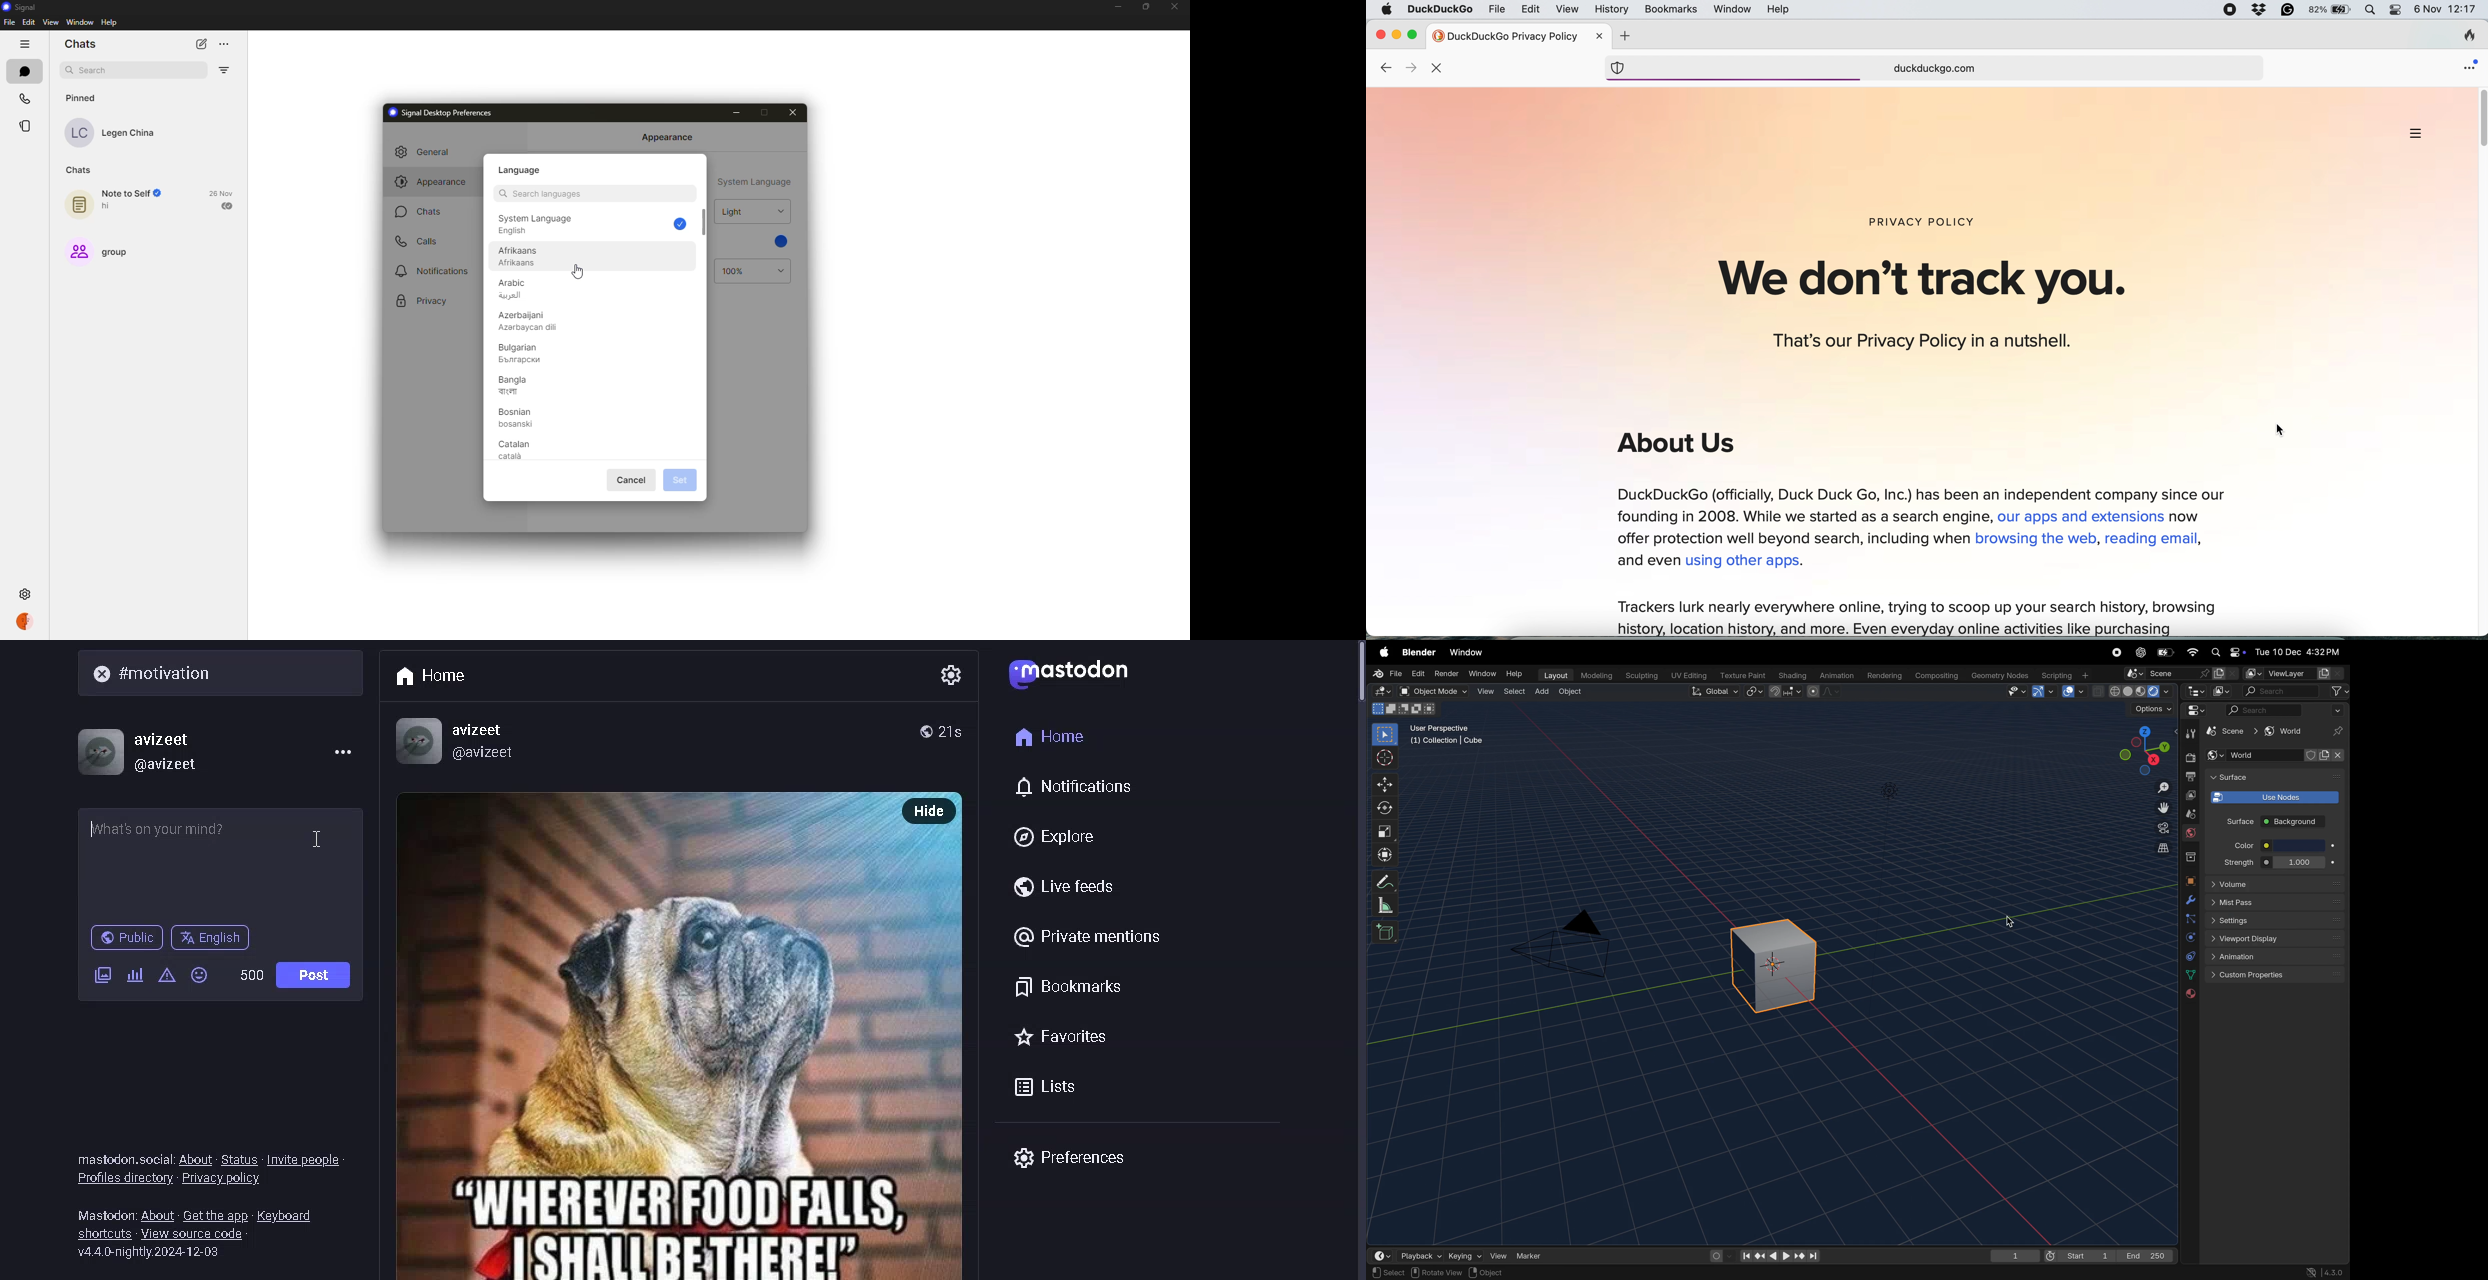 Image resolution: width=2492 pixels, height=1288 pixels. Describe the element at coordinates (1883, 675) in the screenshot. I see `Rendering` at that location.